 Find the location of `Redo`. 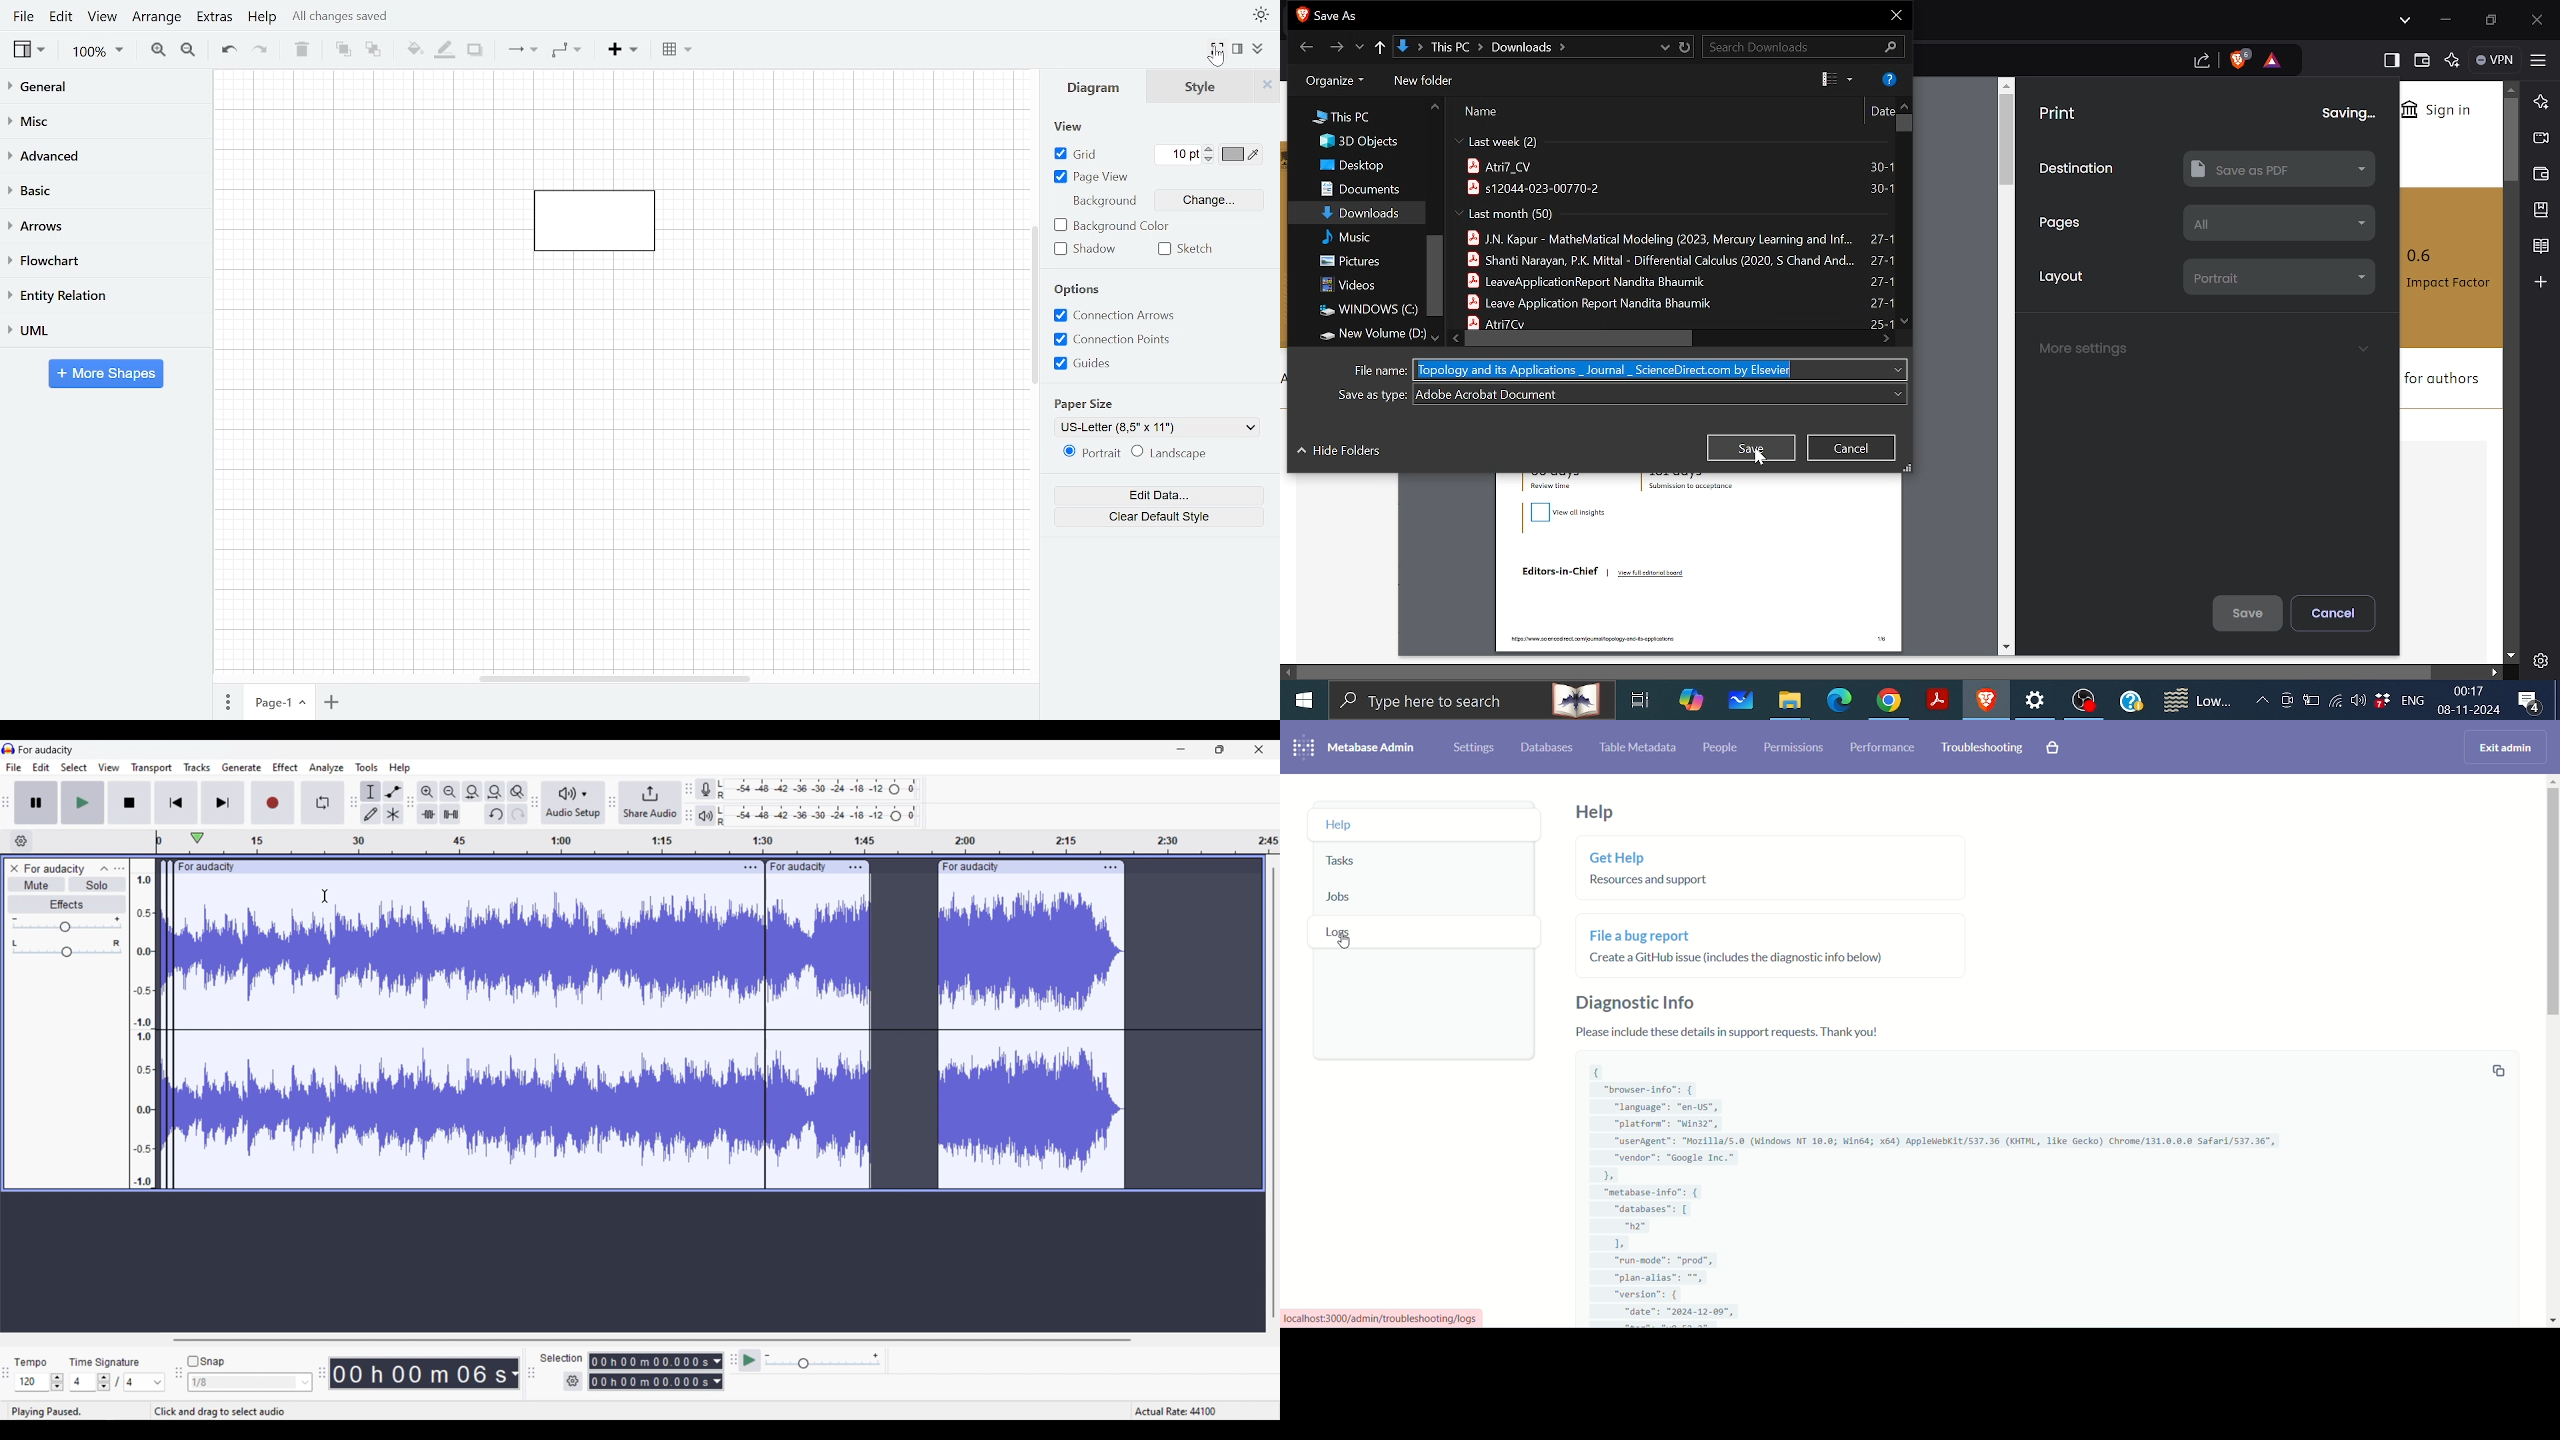

Redo is located at coordinates (265, 51).